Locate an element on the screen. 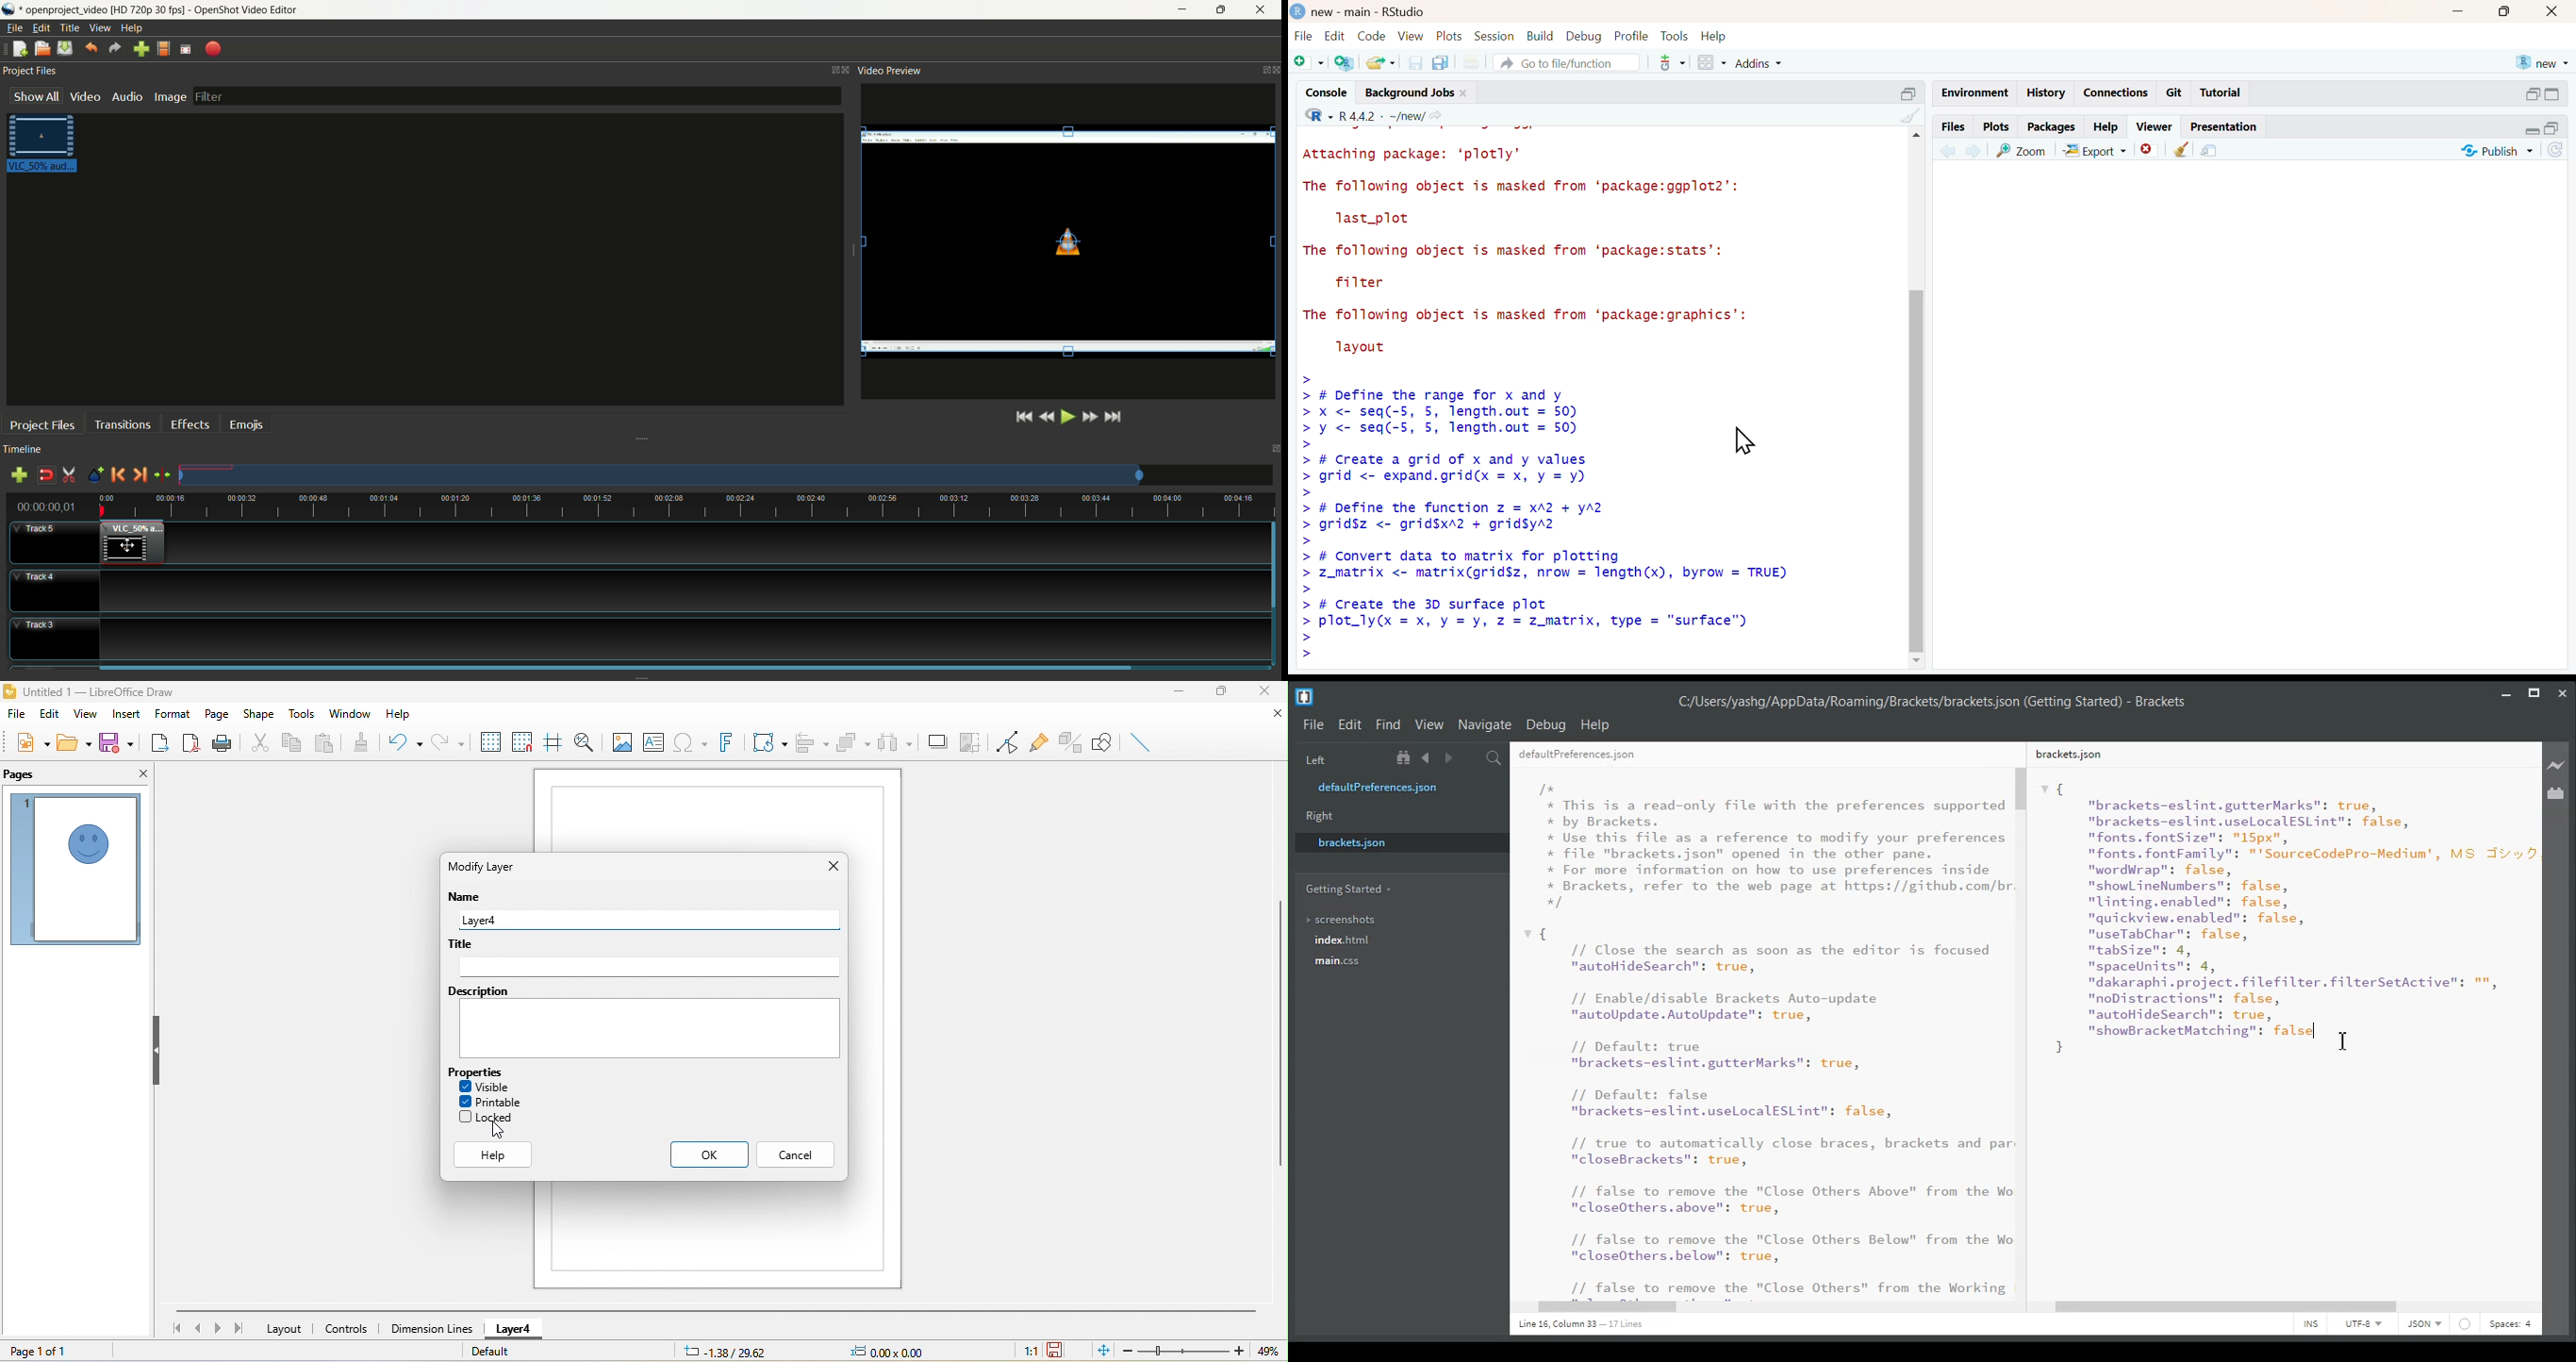  minimize is located at coordinates (2531, 93).